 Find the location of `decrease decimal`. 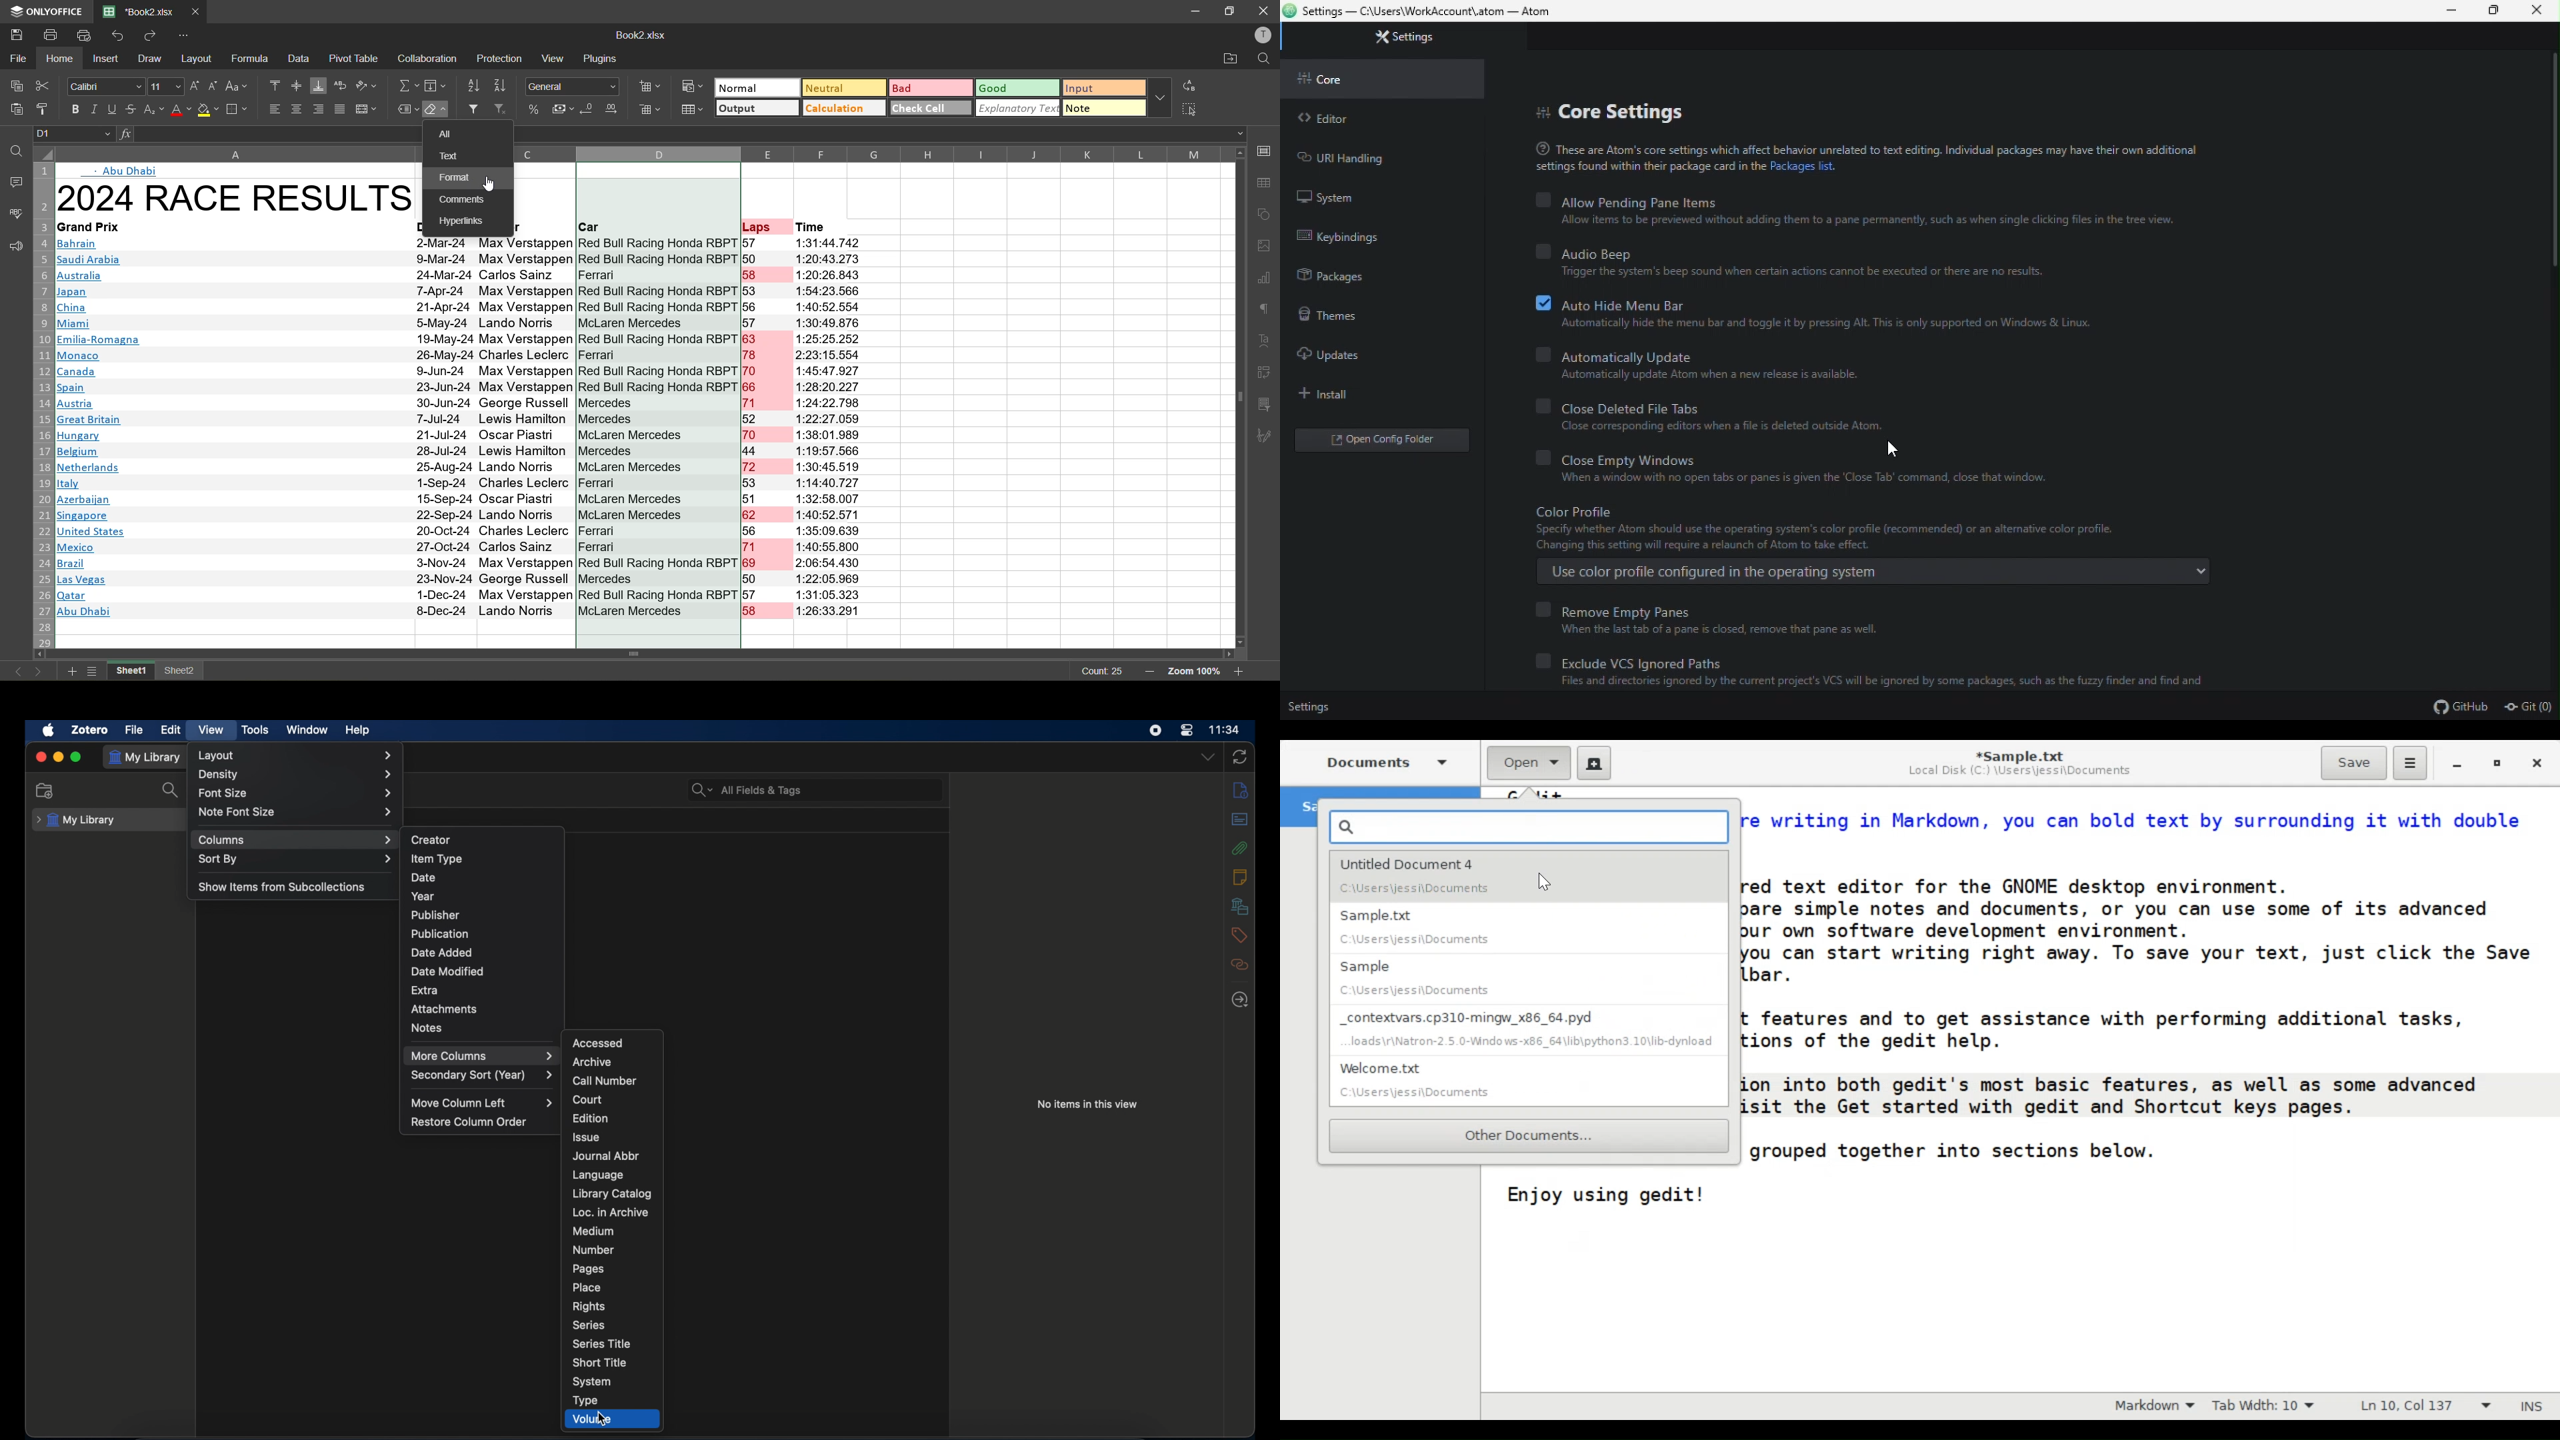

decrease decimal is located at coordinates (587, 109).